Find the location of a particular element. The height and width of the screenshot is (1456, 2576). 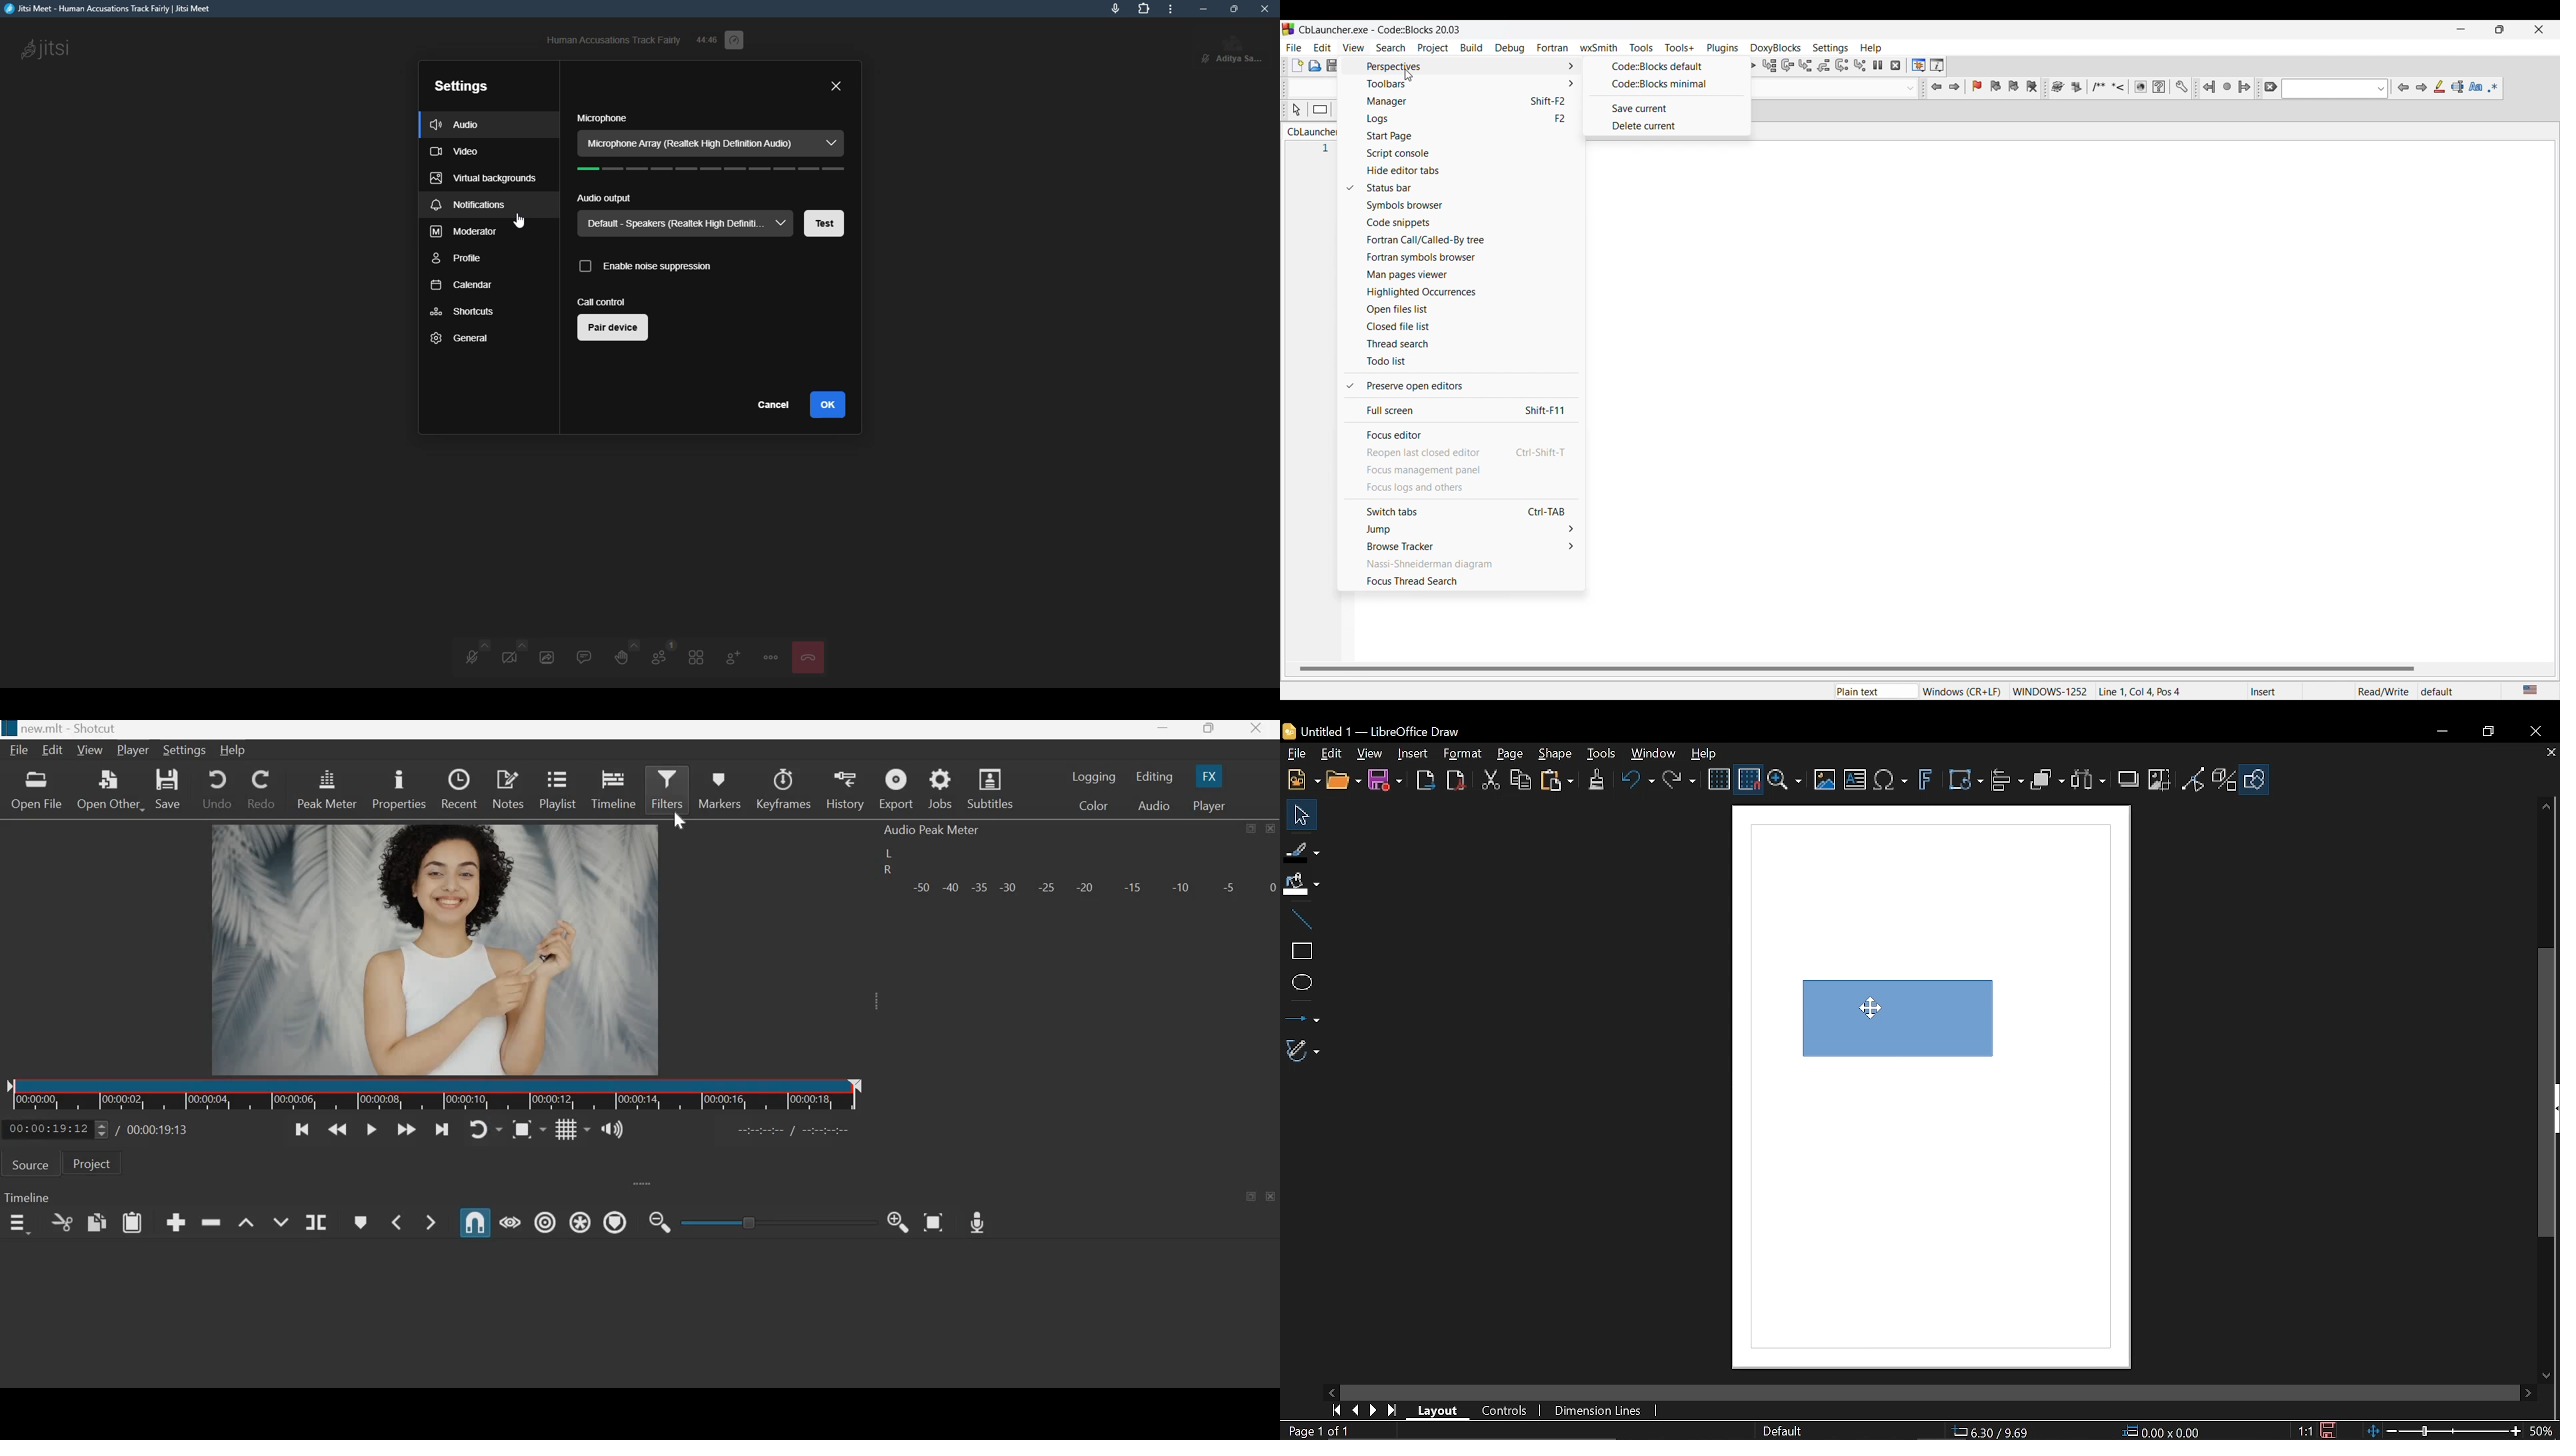

Jump forward is located at coordinates (2245, 87).